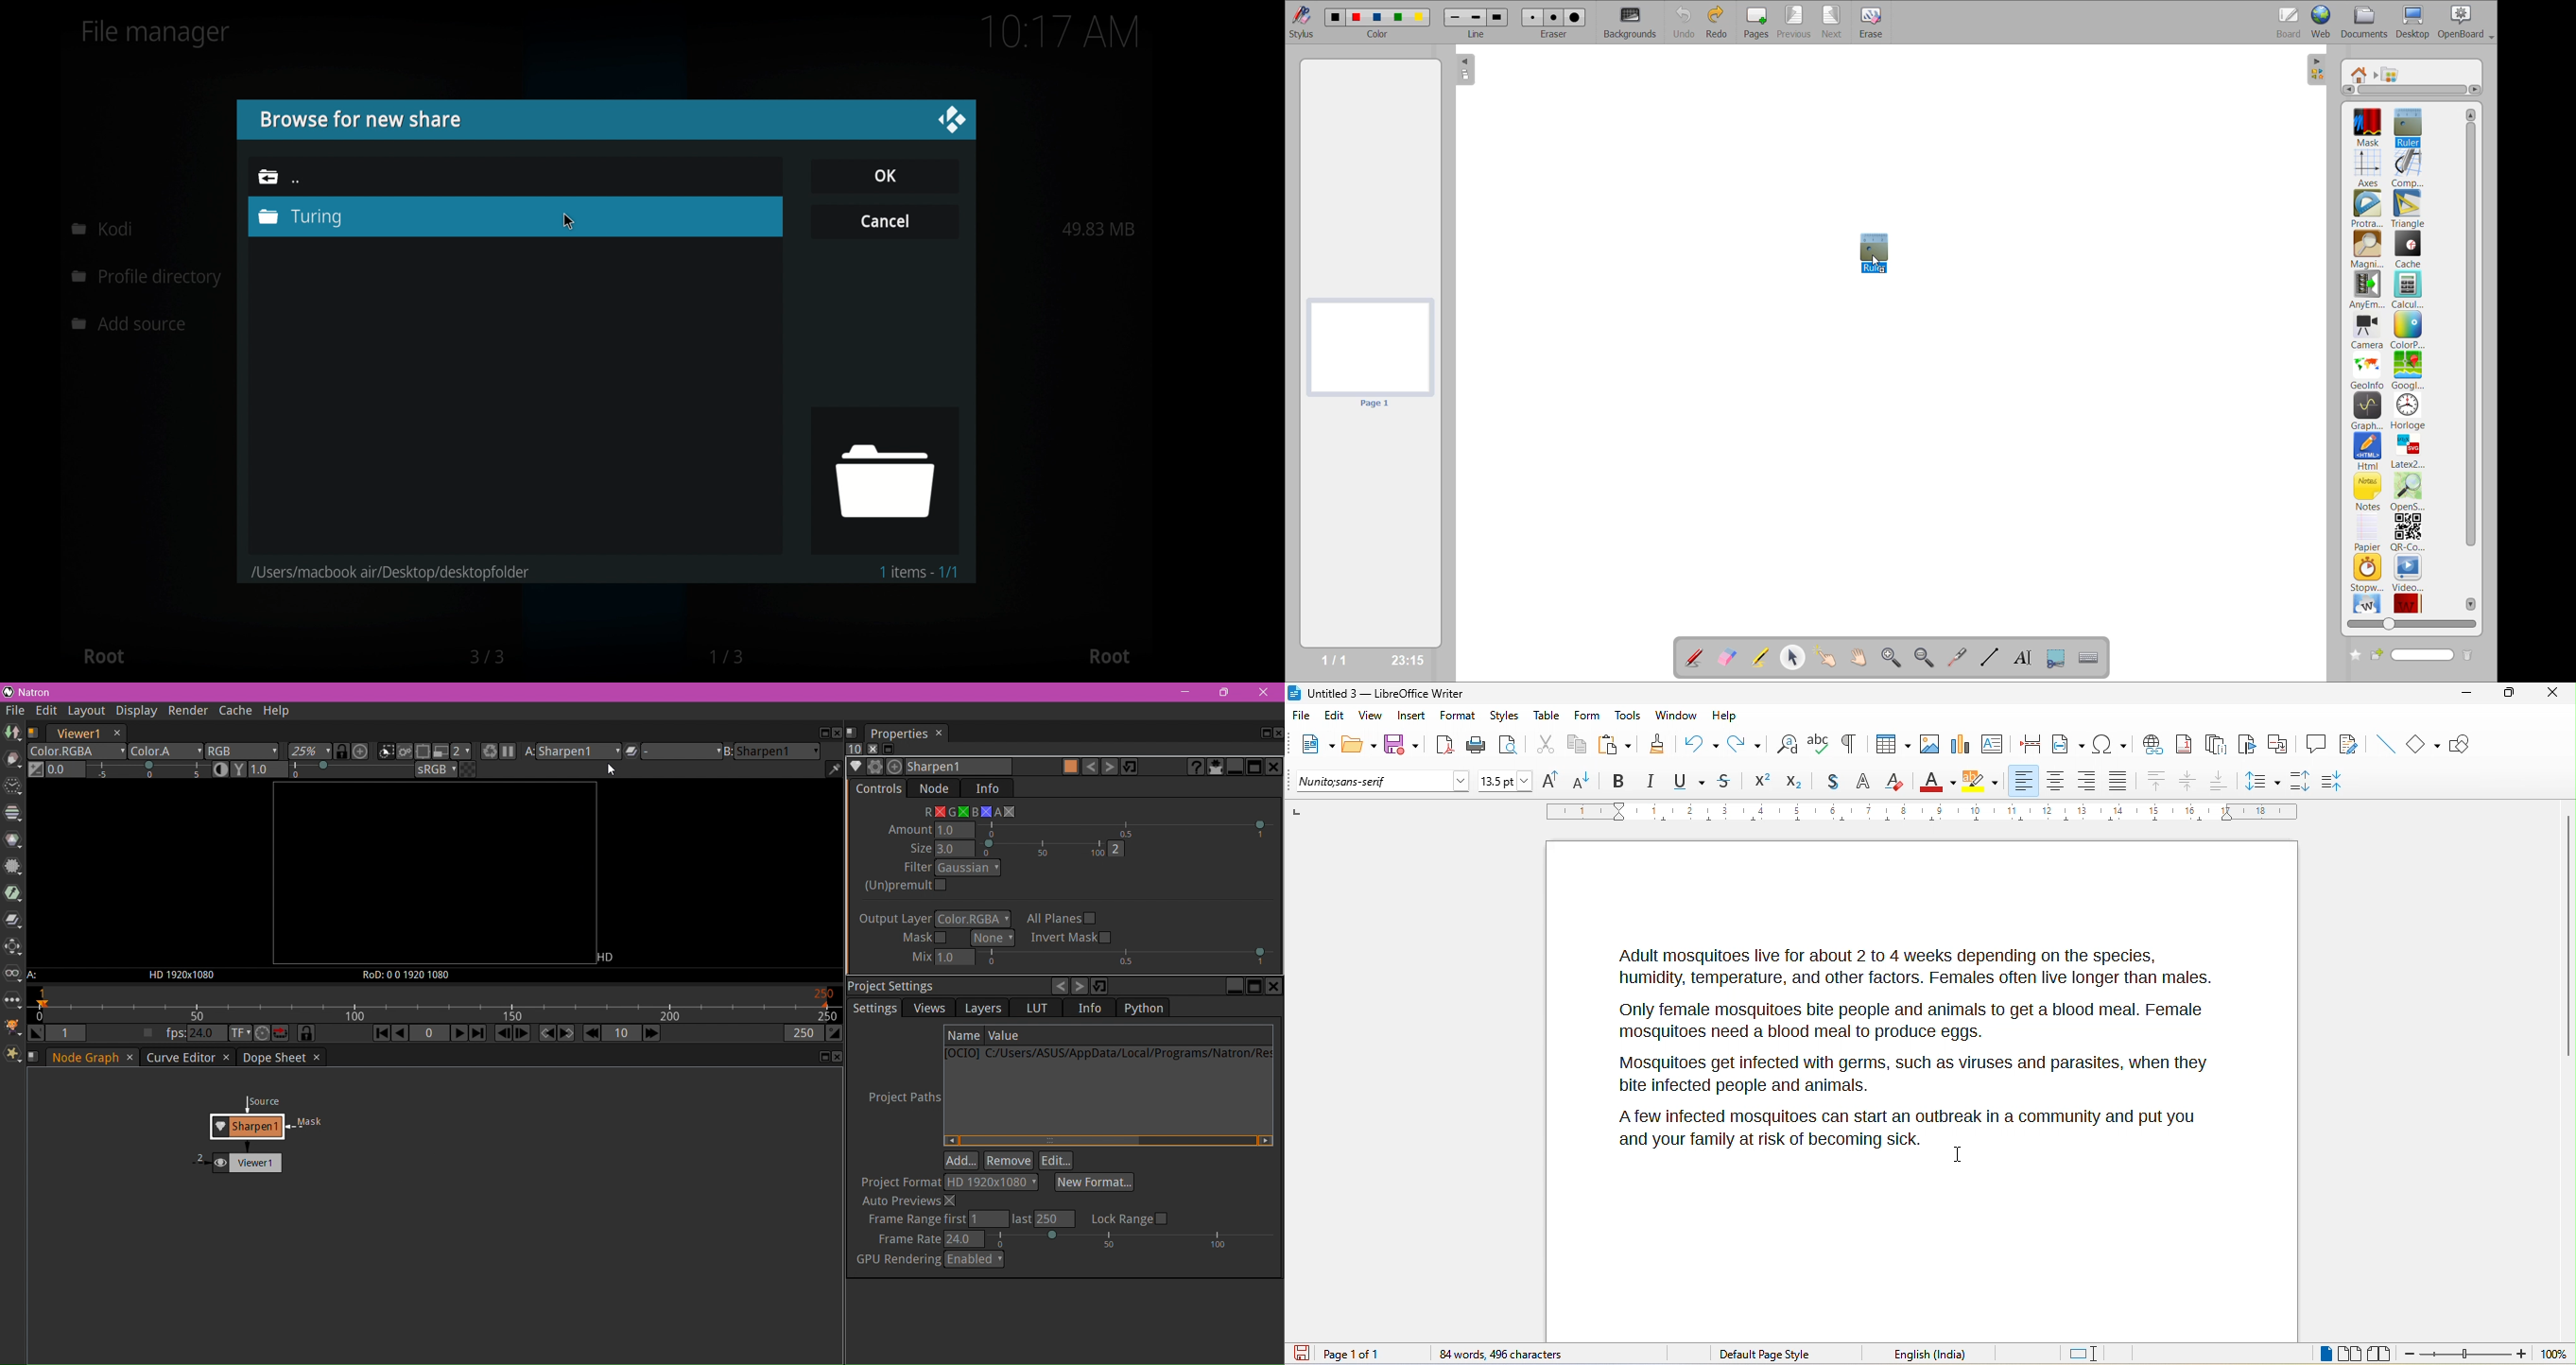 The width and height of the screenshot is (2576, 1372). Describe the element at coordinates (1832, 783) in the screenshot. I see `shadow` at that location.